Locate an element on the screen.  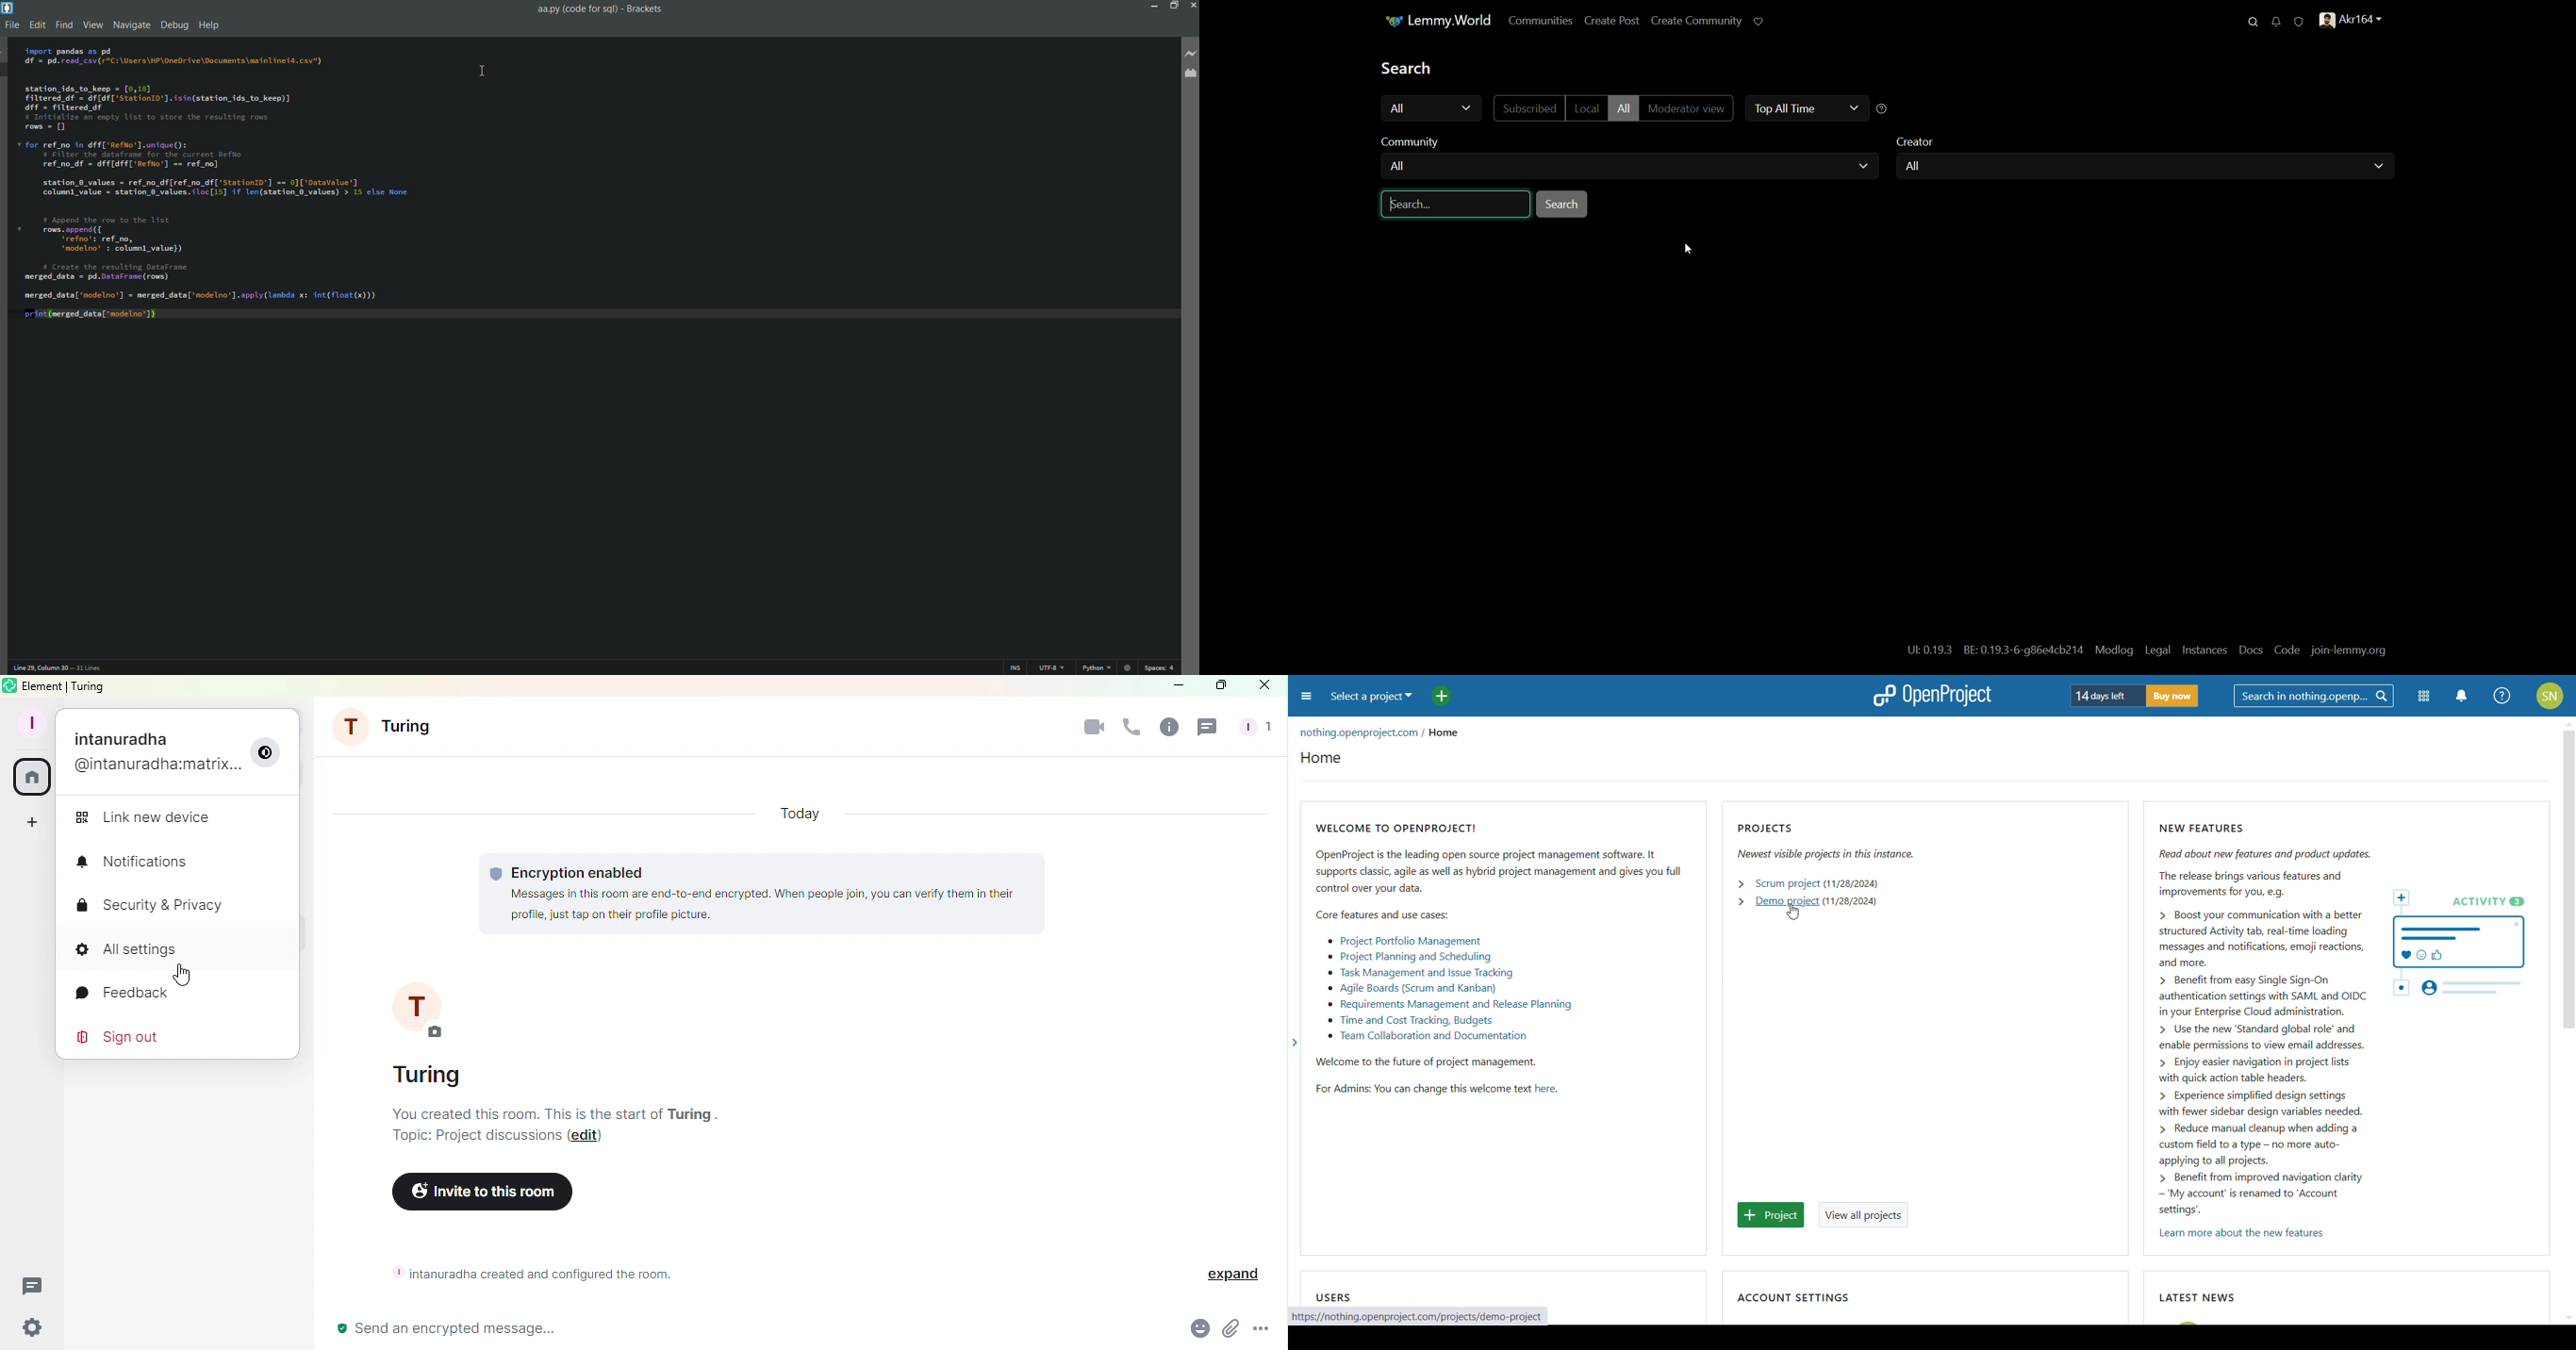
help menu is located at coordinates (209, 25).